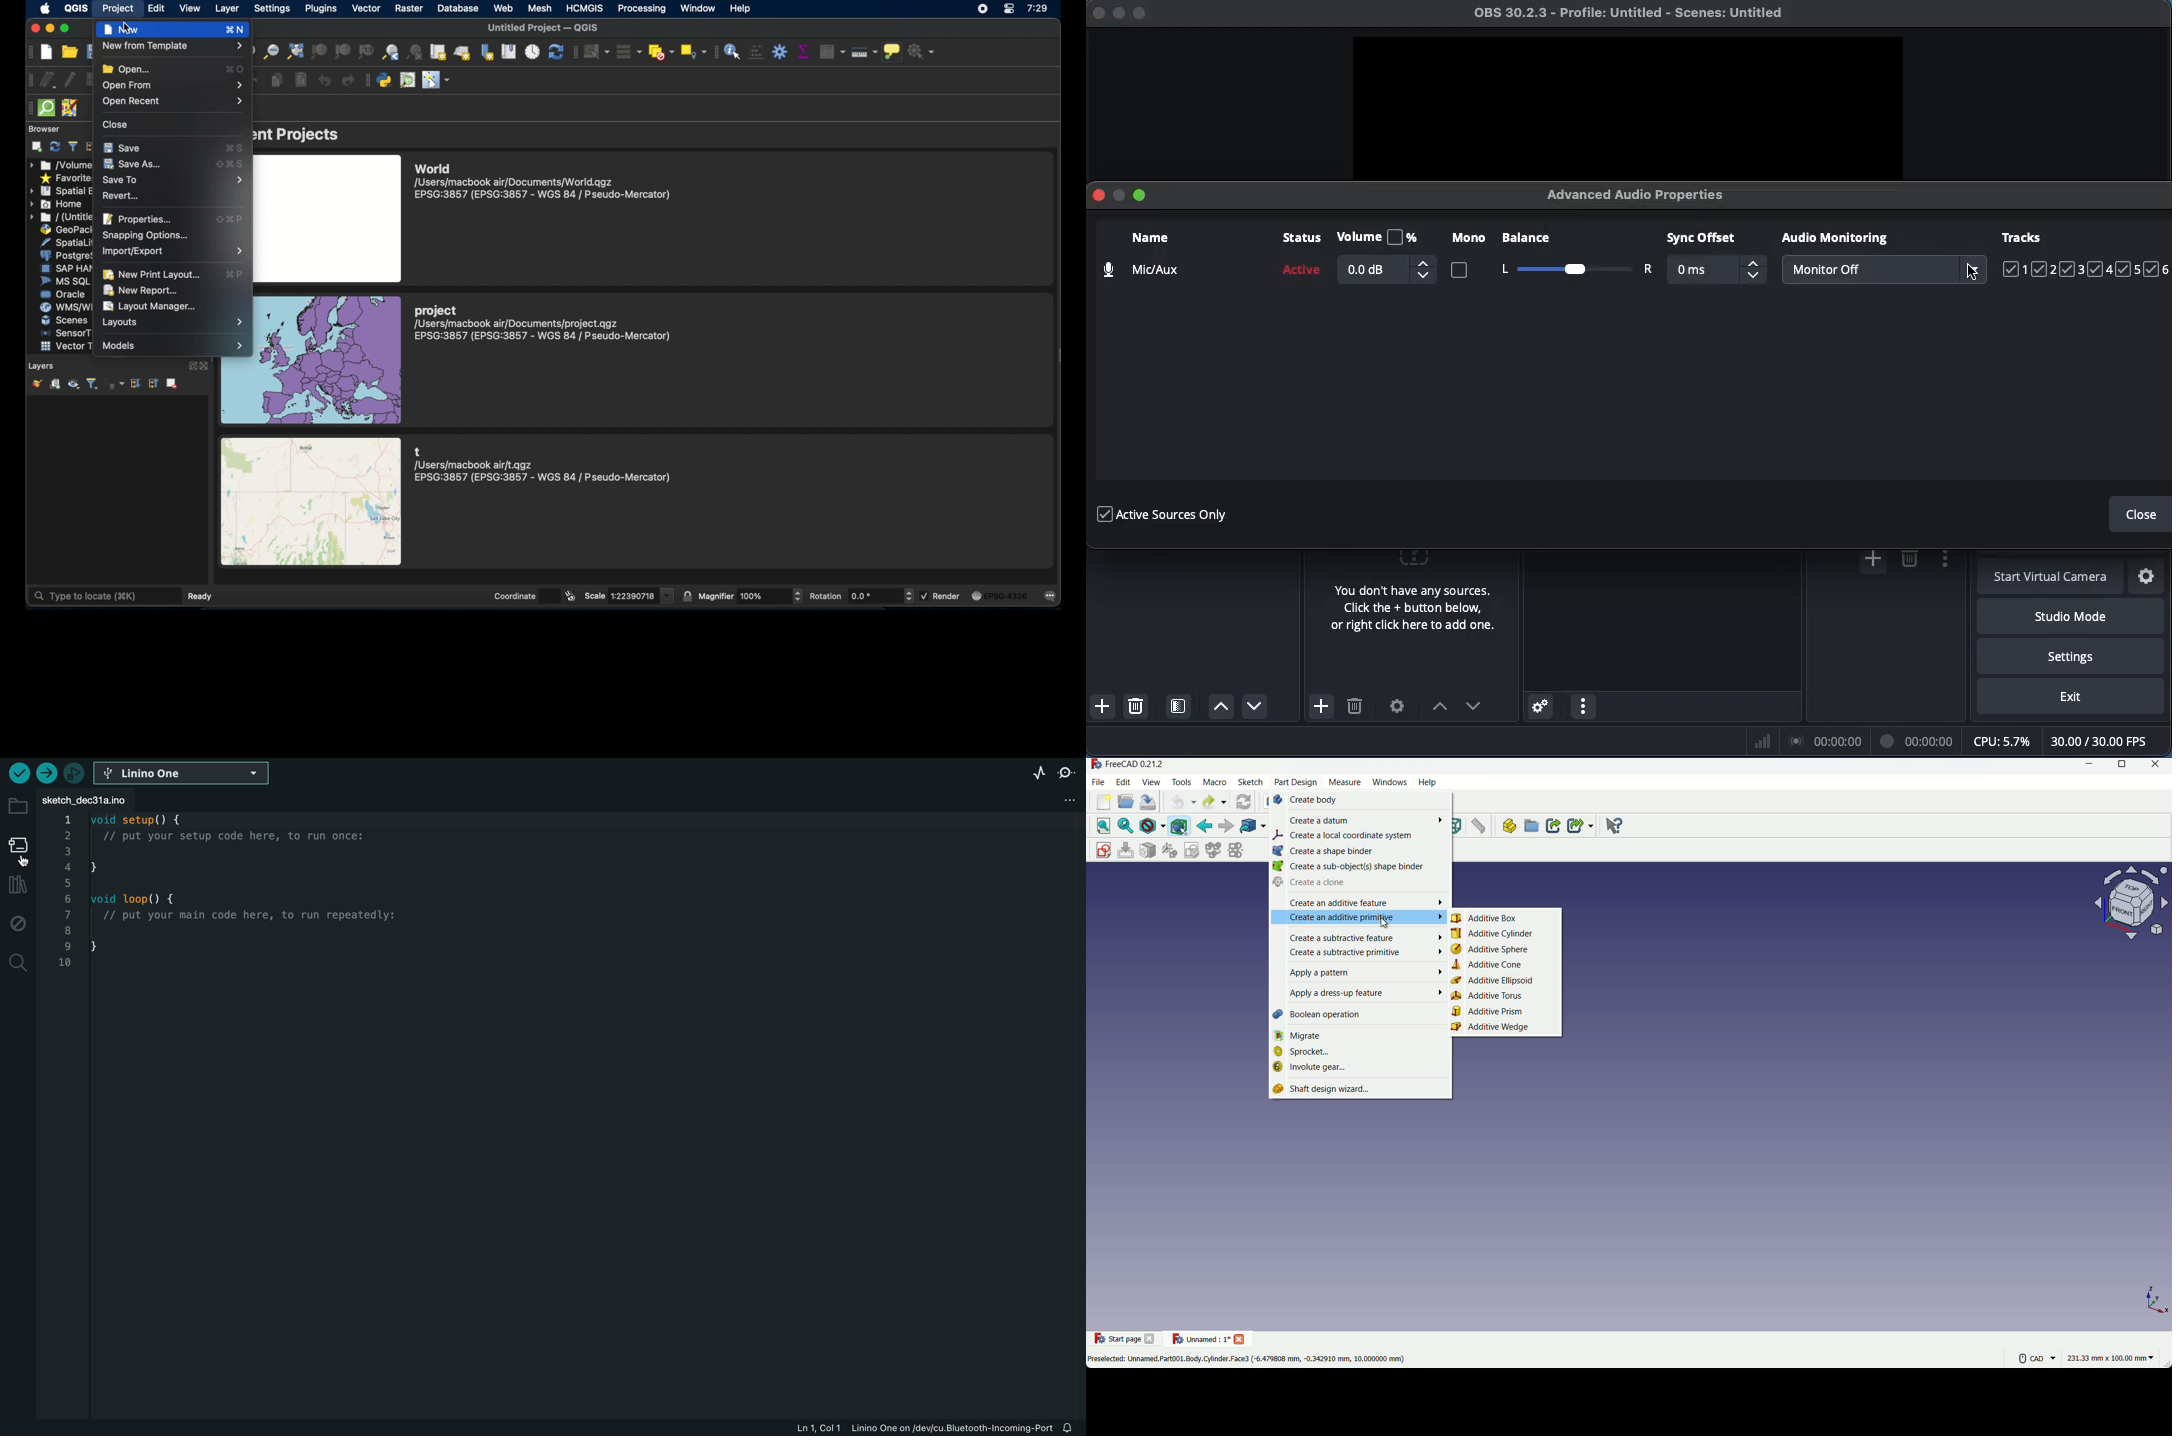 This screenshot has width=2184, height=1456. What do you see at coordinates (153, 386) in the screenshot?
I see `collapse all` at bounding box center [153, 386].